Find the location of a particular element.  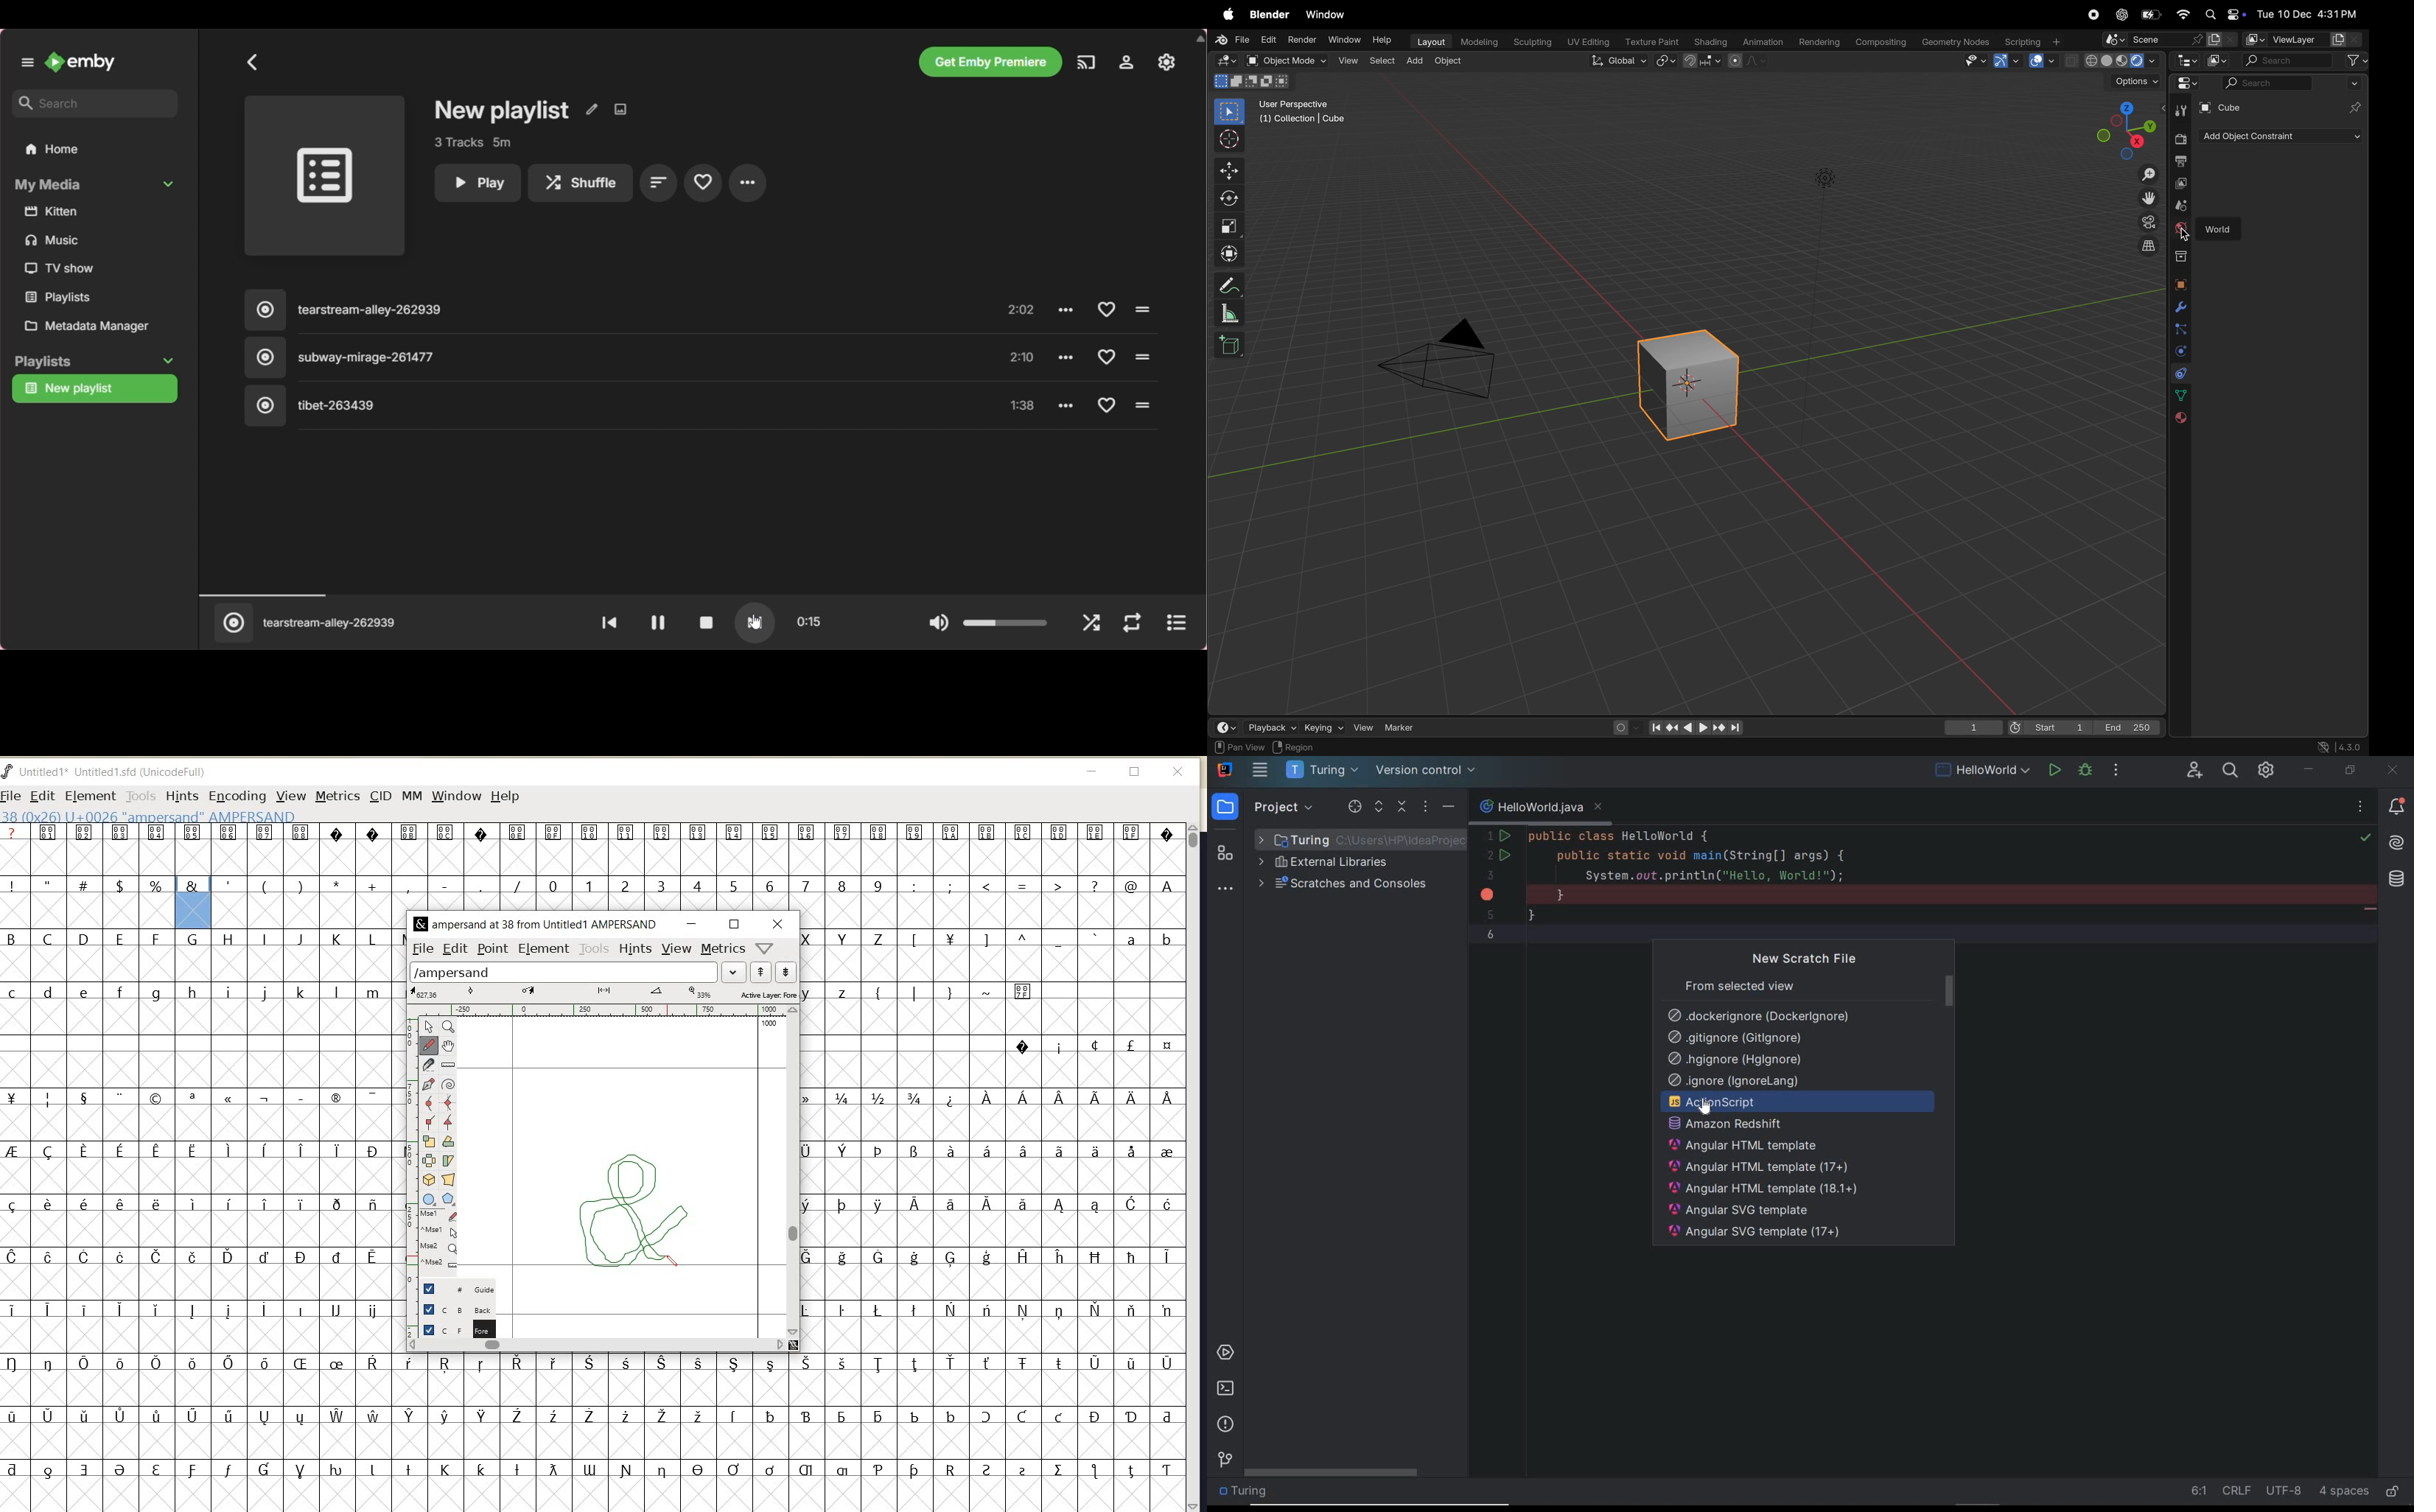

ELEMENT is located at coordinates (88, 796).